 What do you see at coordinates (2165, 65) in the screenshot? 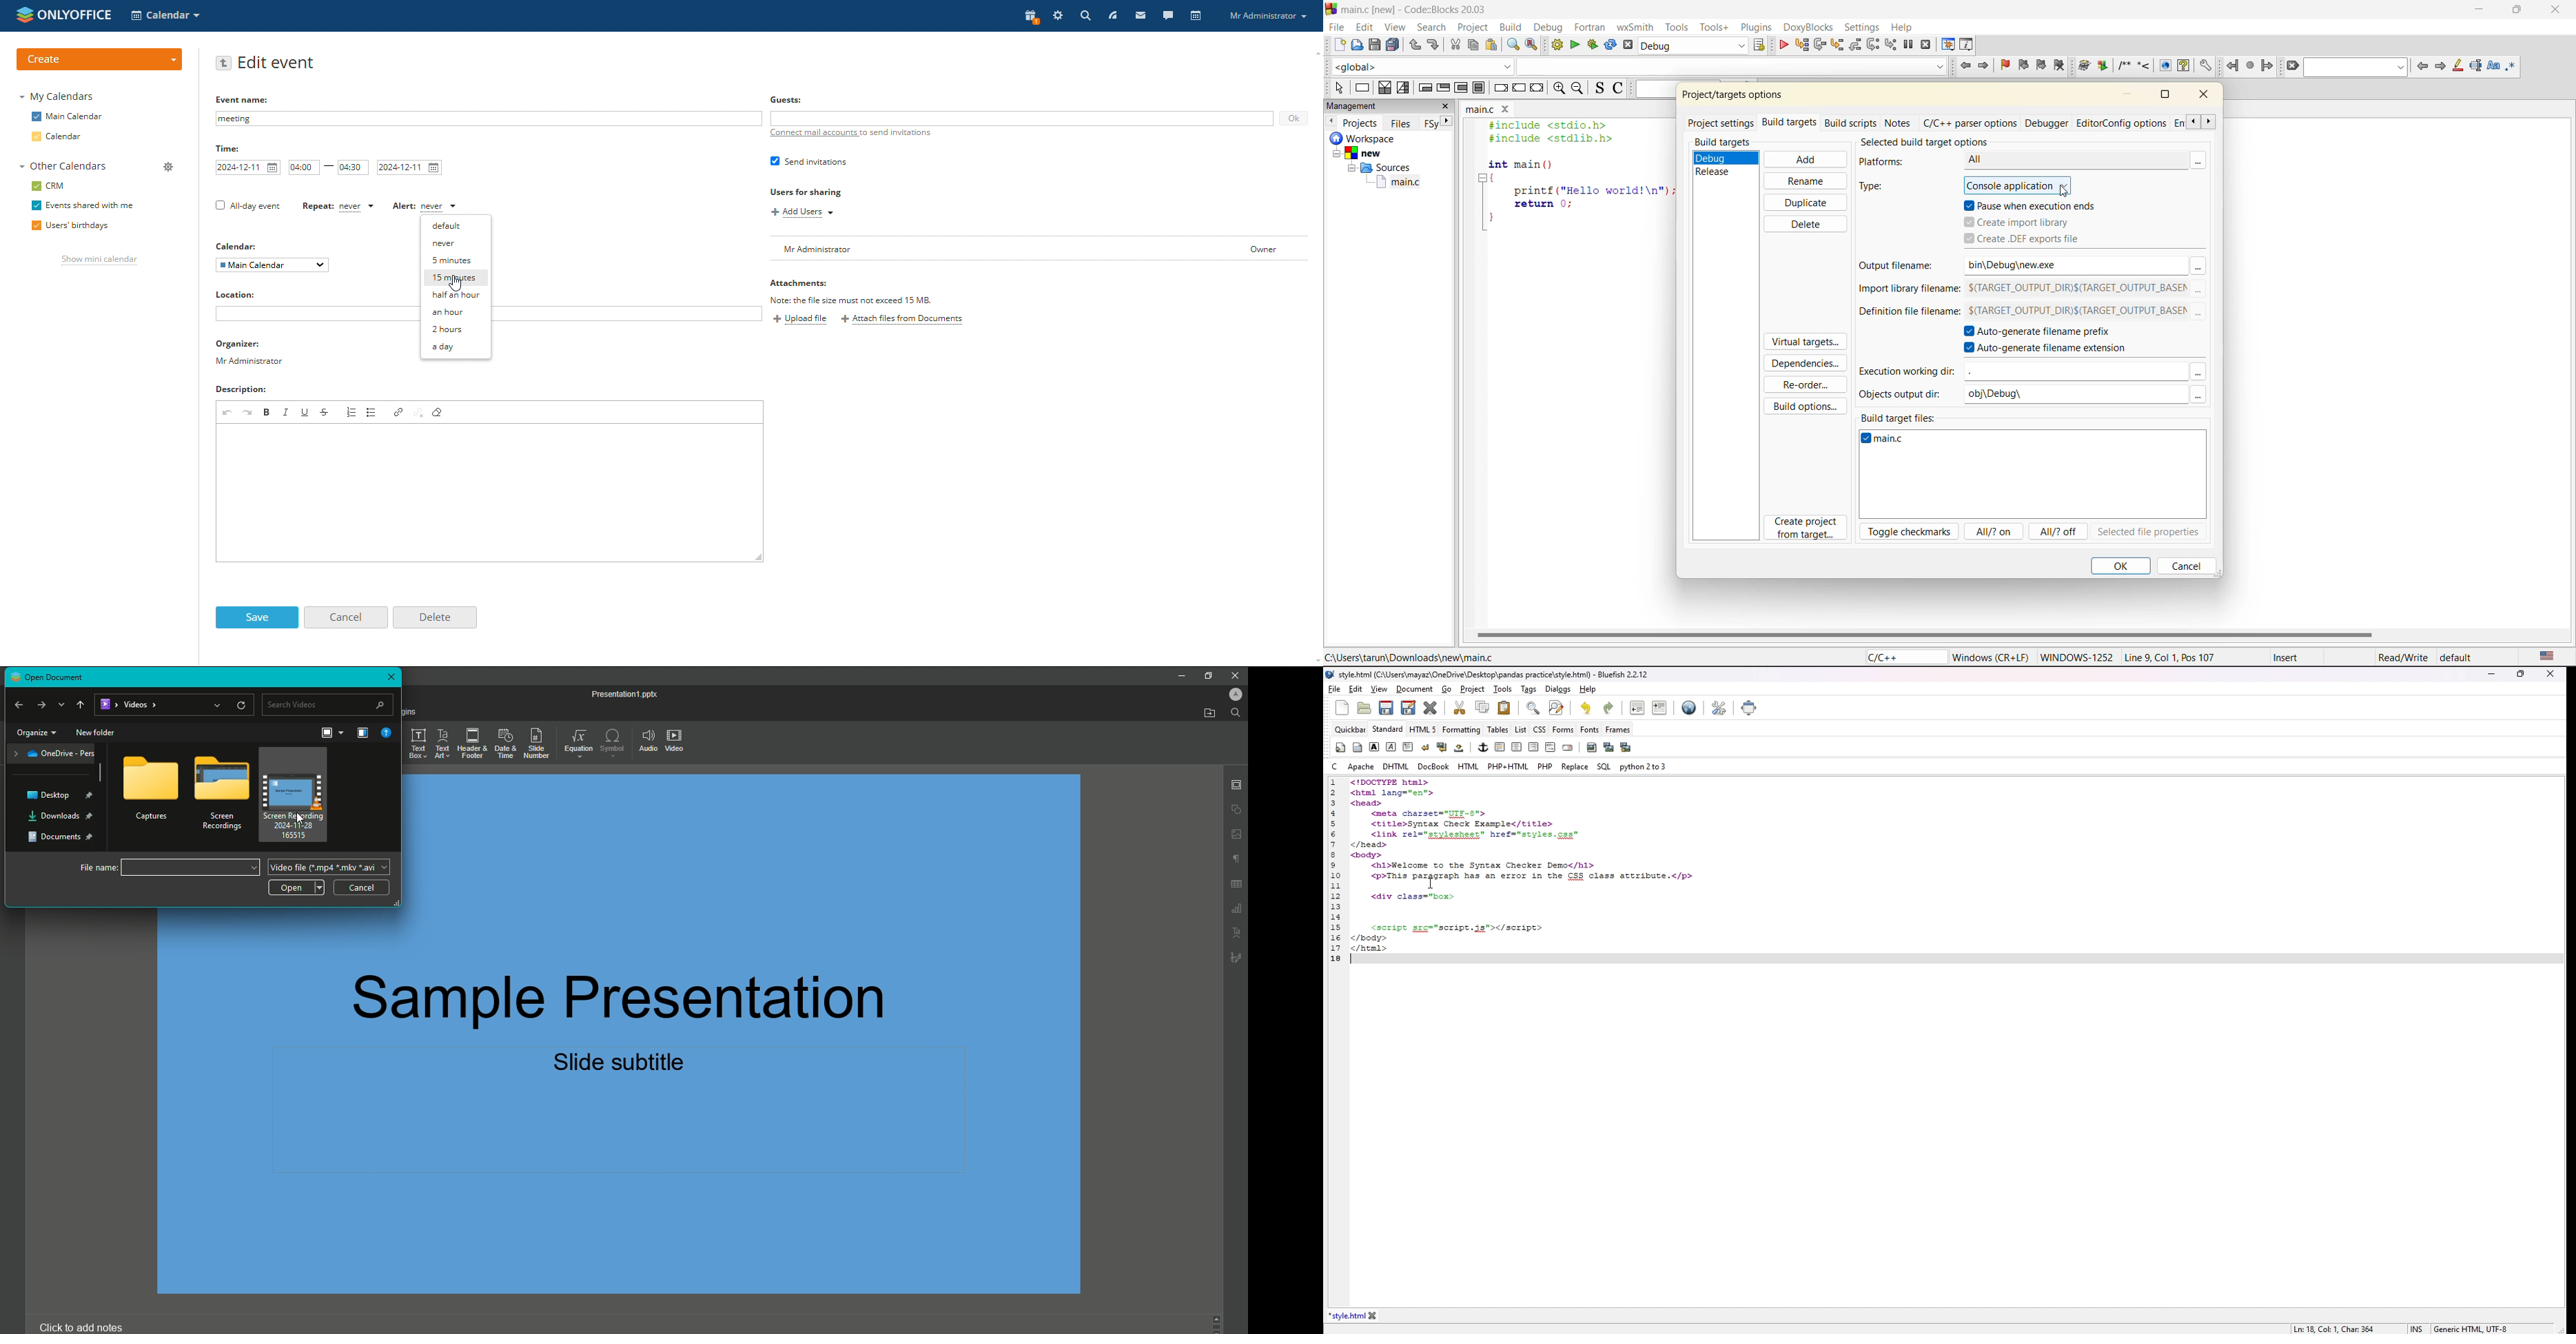
I see `Run HTML Documentation` at bounding box center [2165, 65].